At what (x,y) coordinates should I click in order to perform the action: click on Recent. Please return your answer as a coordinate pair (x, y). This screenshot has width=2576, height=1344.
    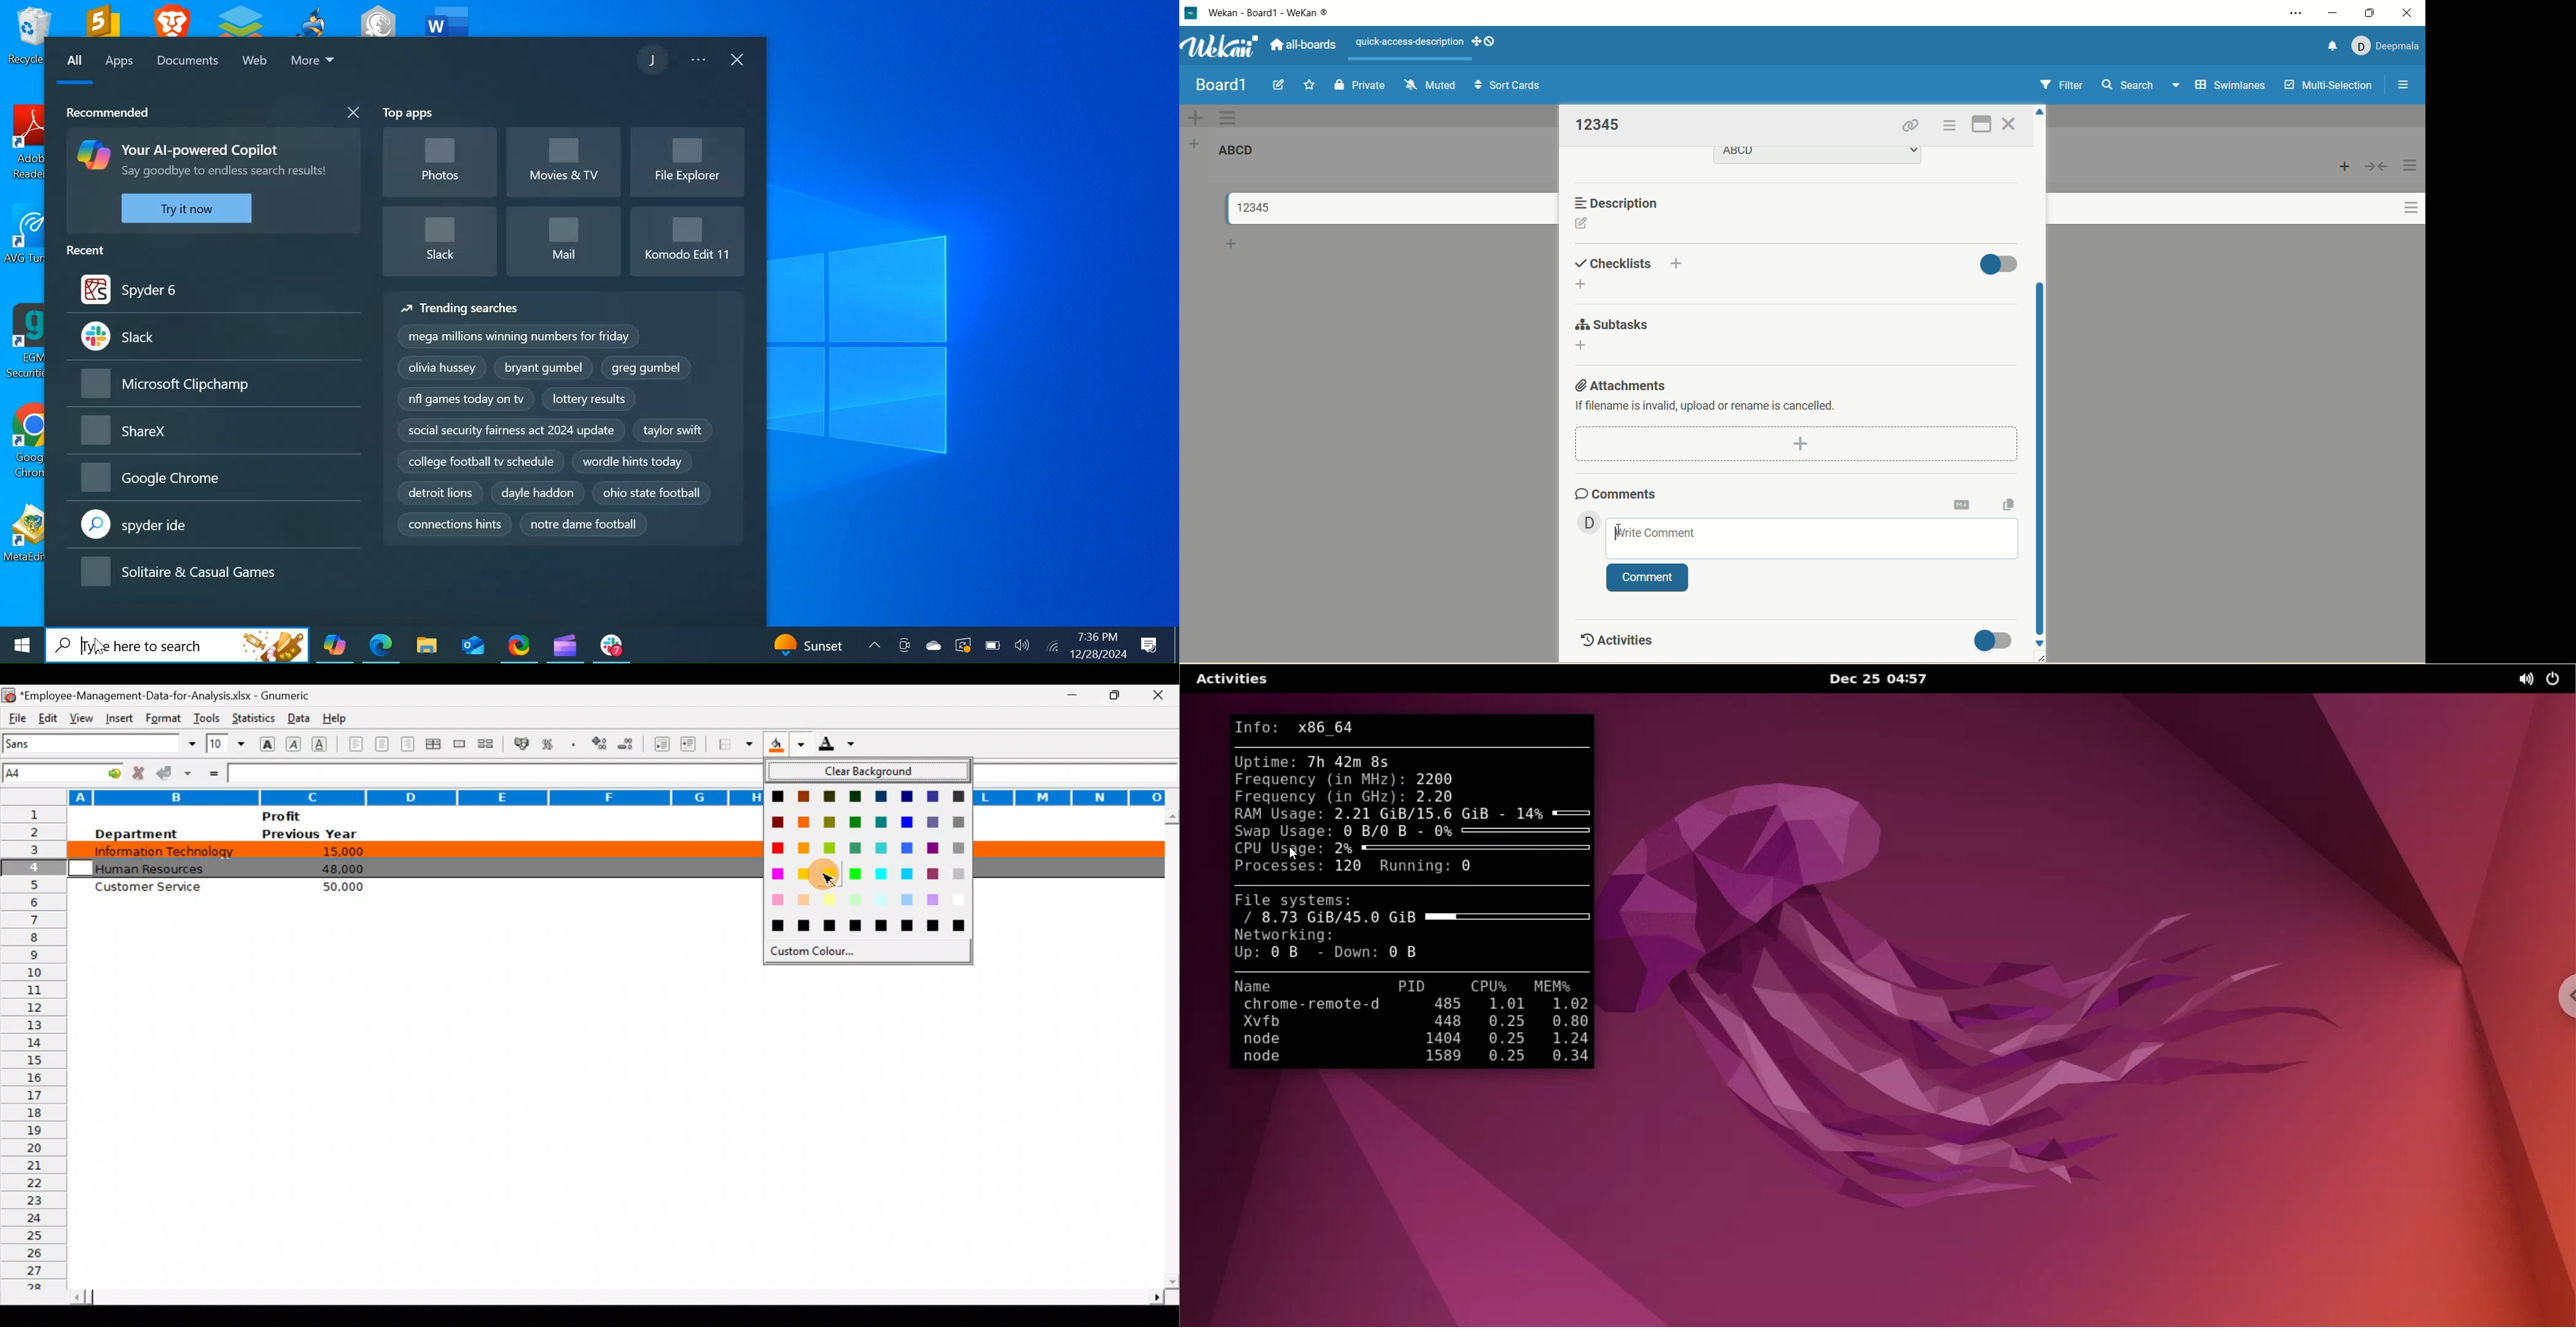
    Looking at the image, I should click on (90, 249).